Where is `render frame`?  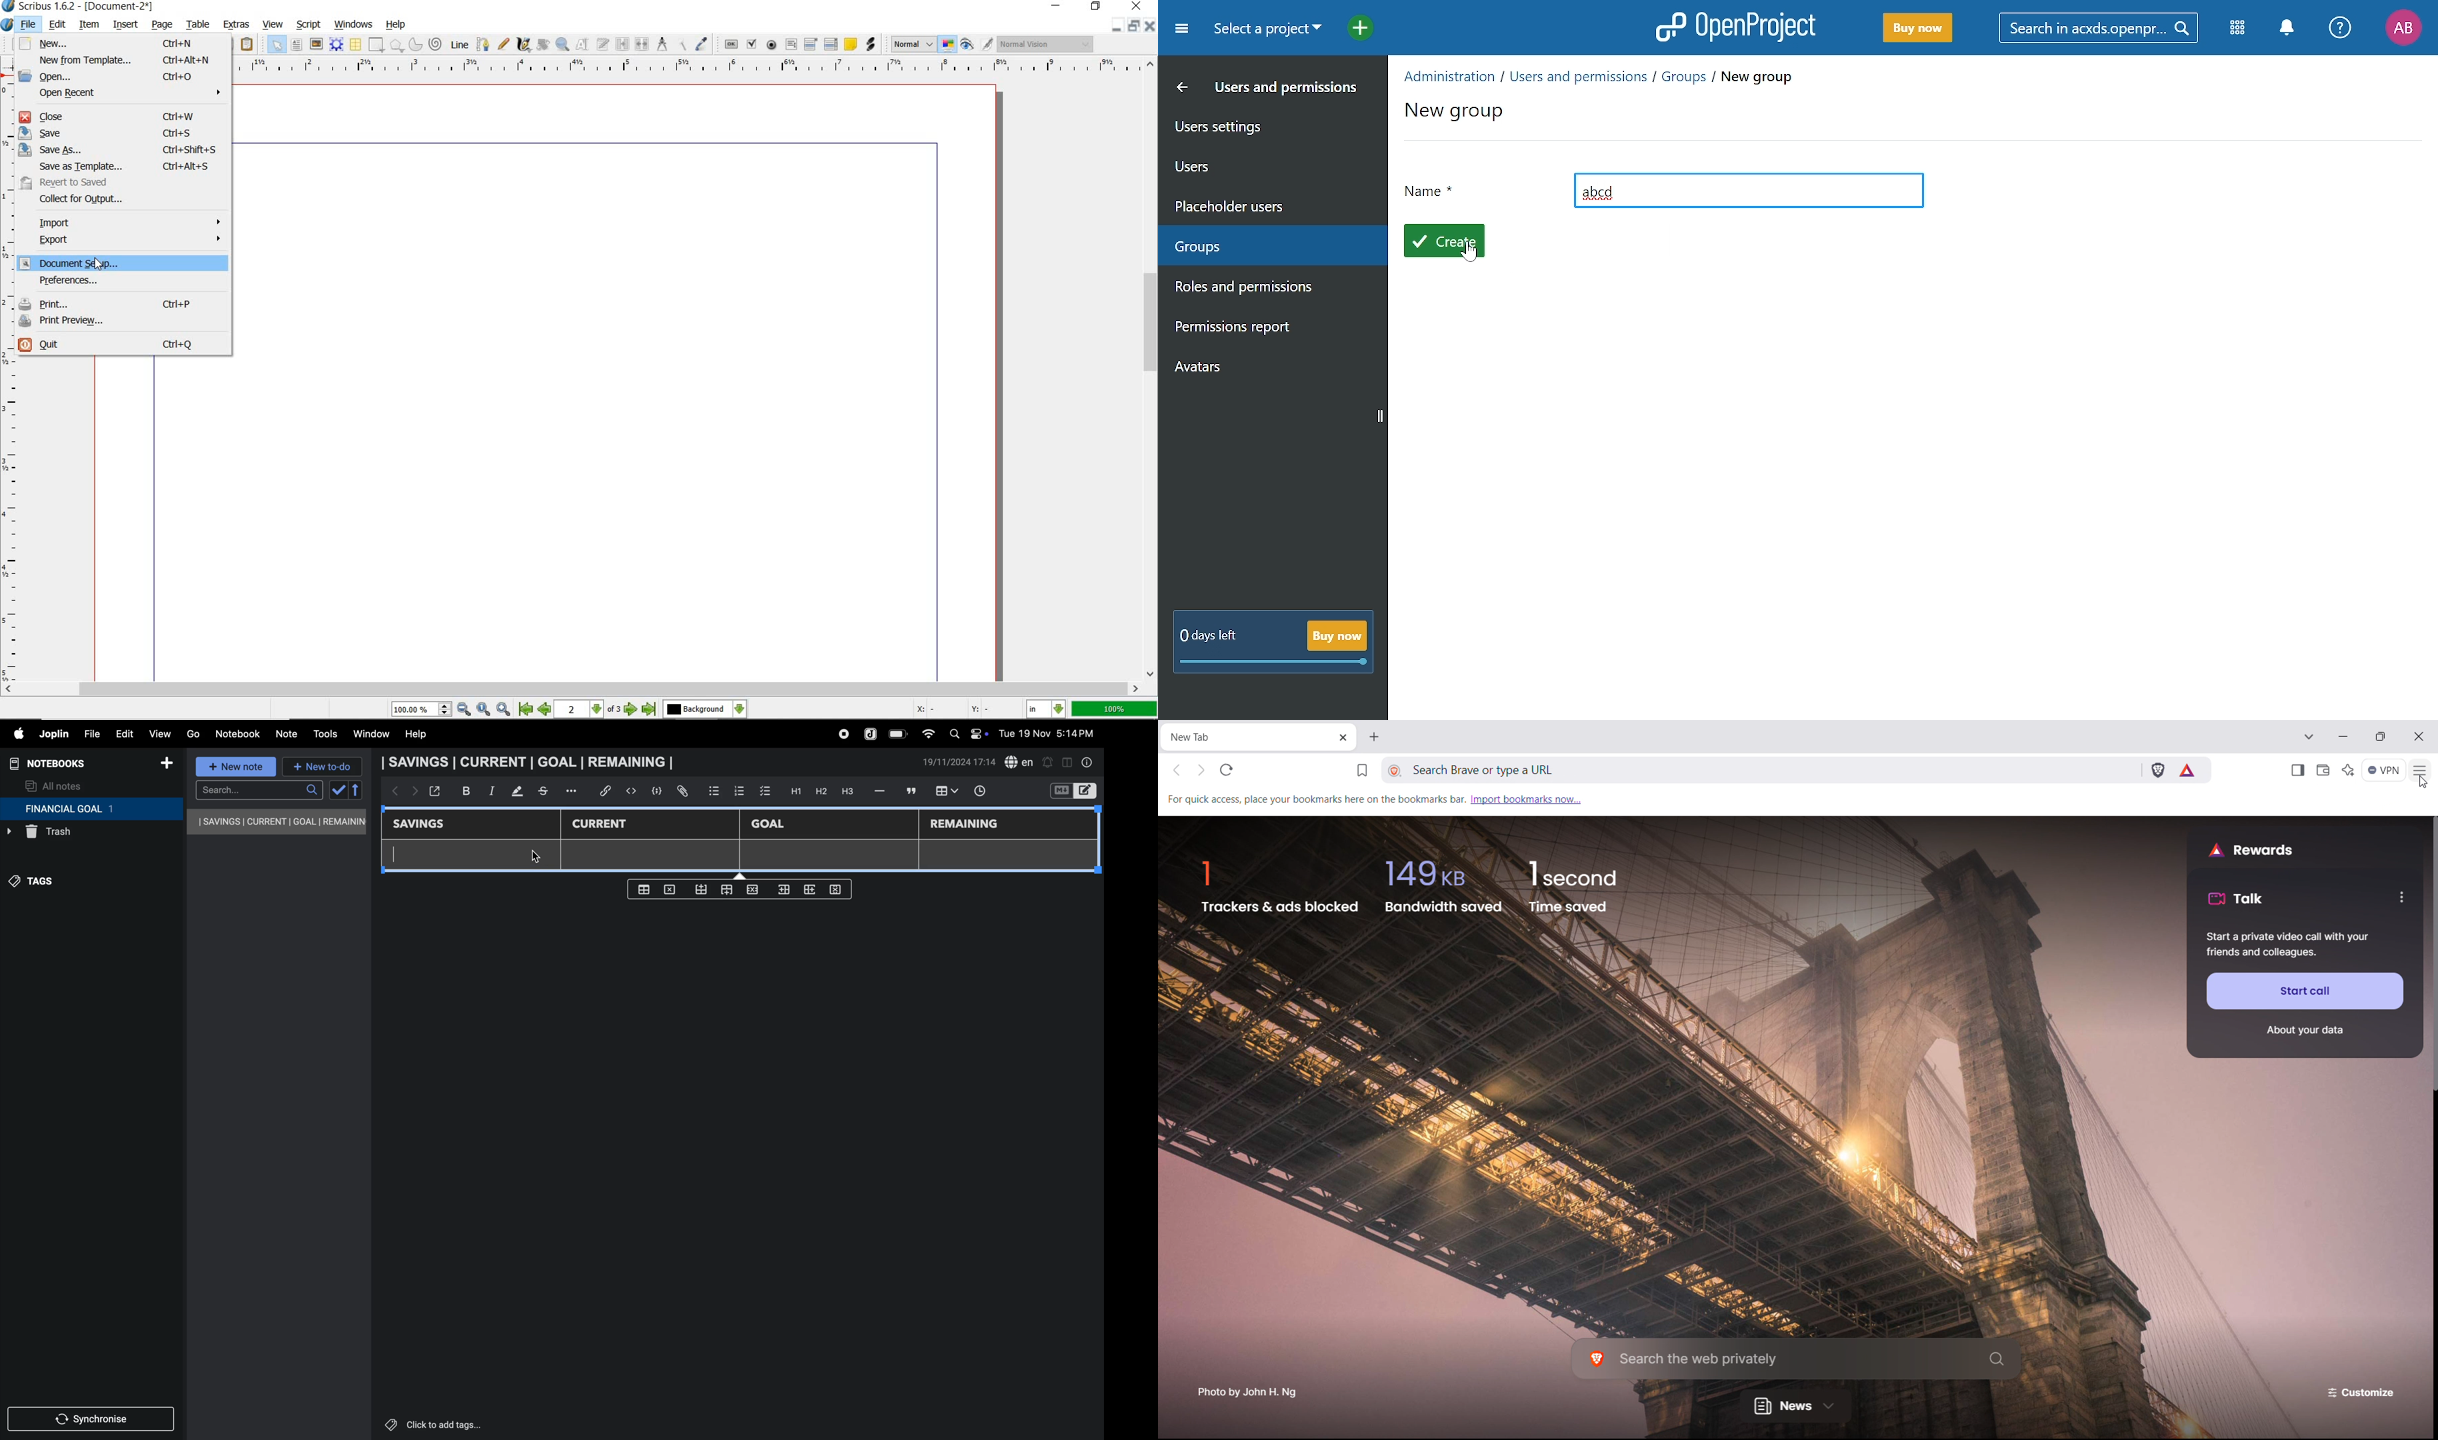 render frame is located at coordinates (337, 43).